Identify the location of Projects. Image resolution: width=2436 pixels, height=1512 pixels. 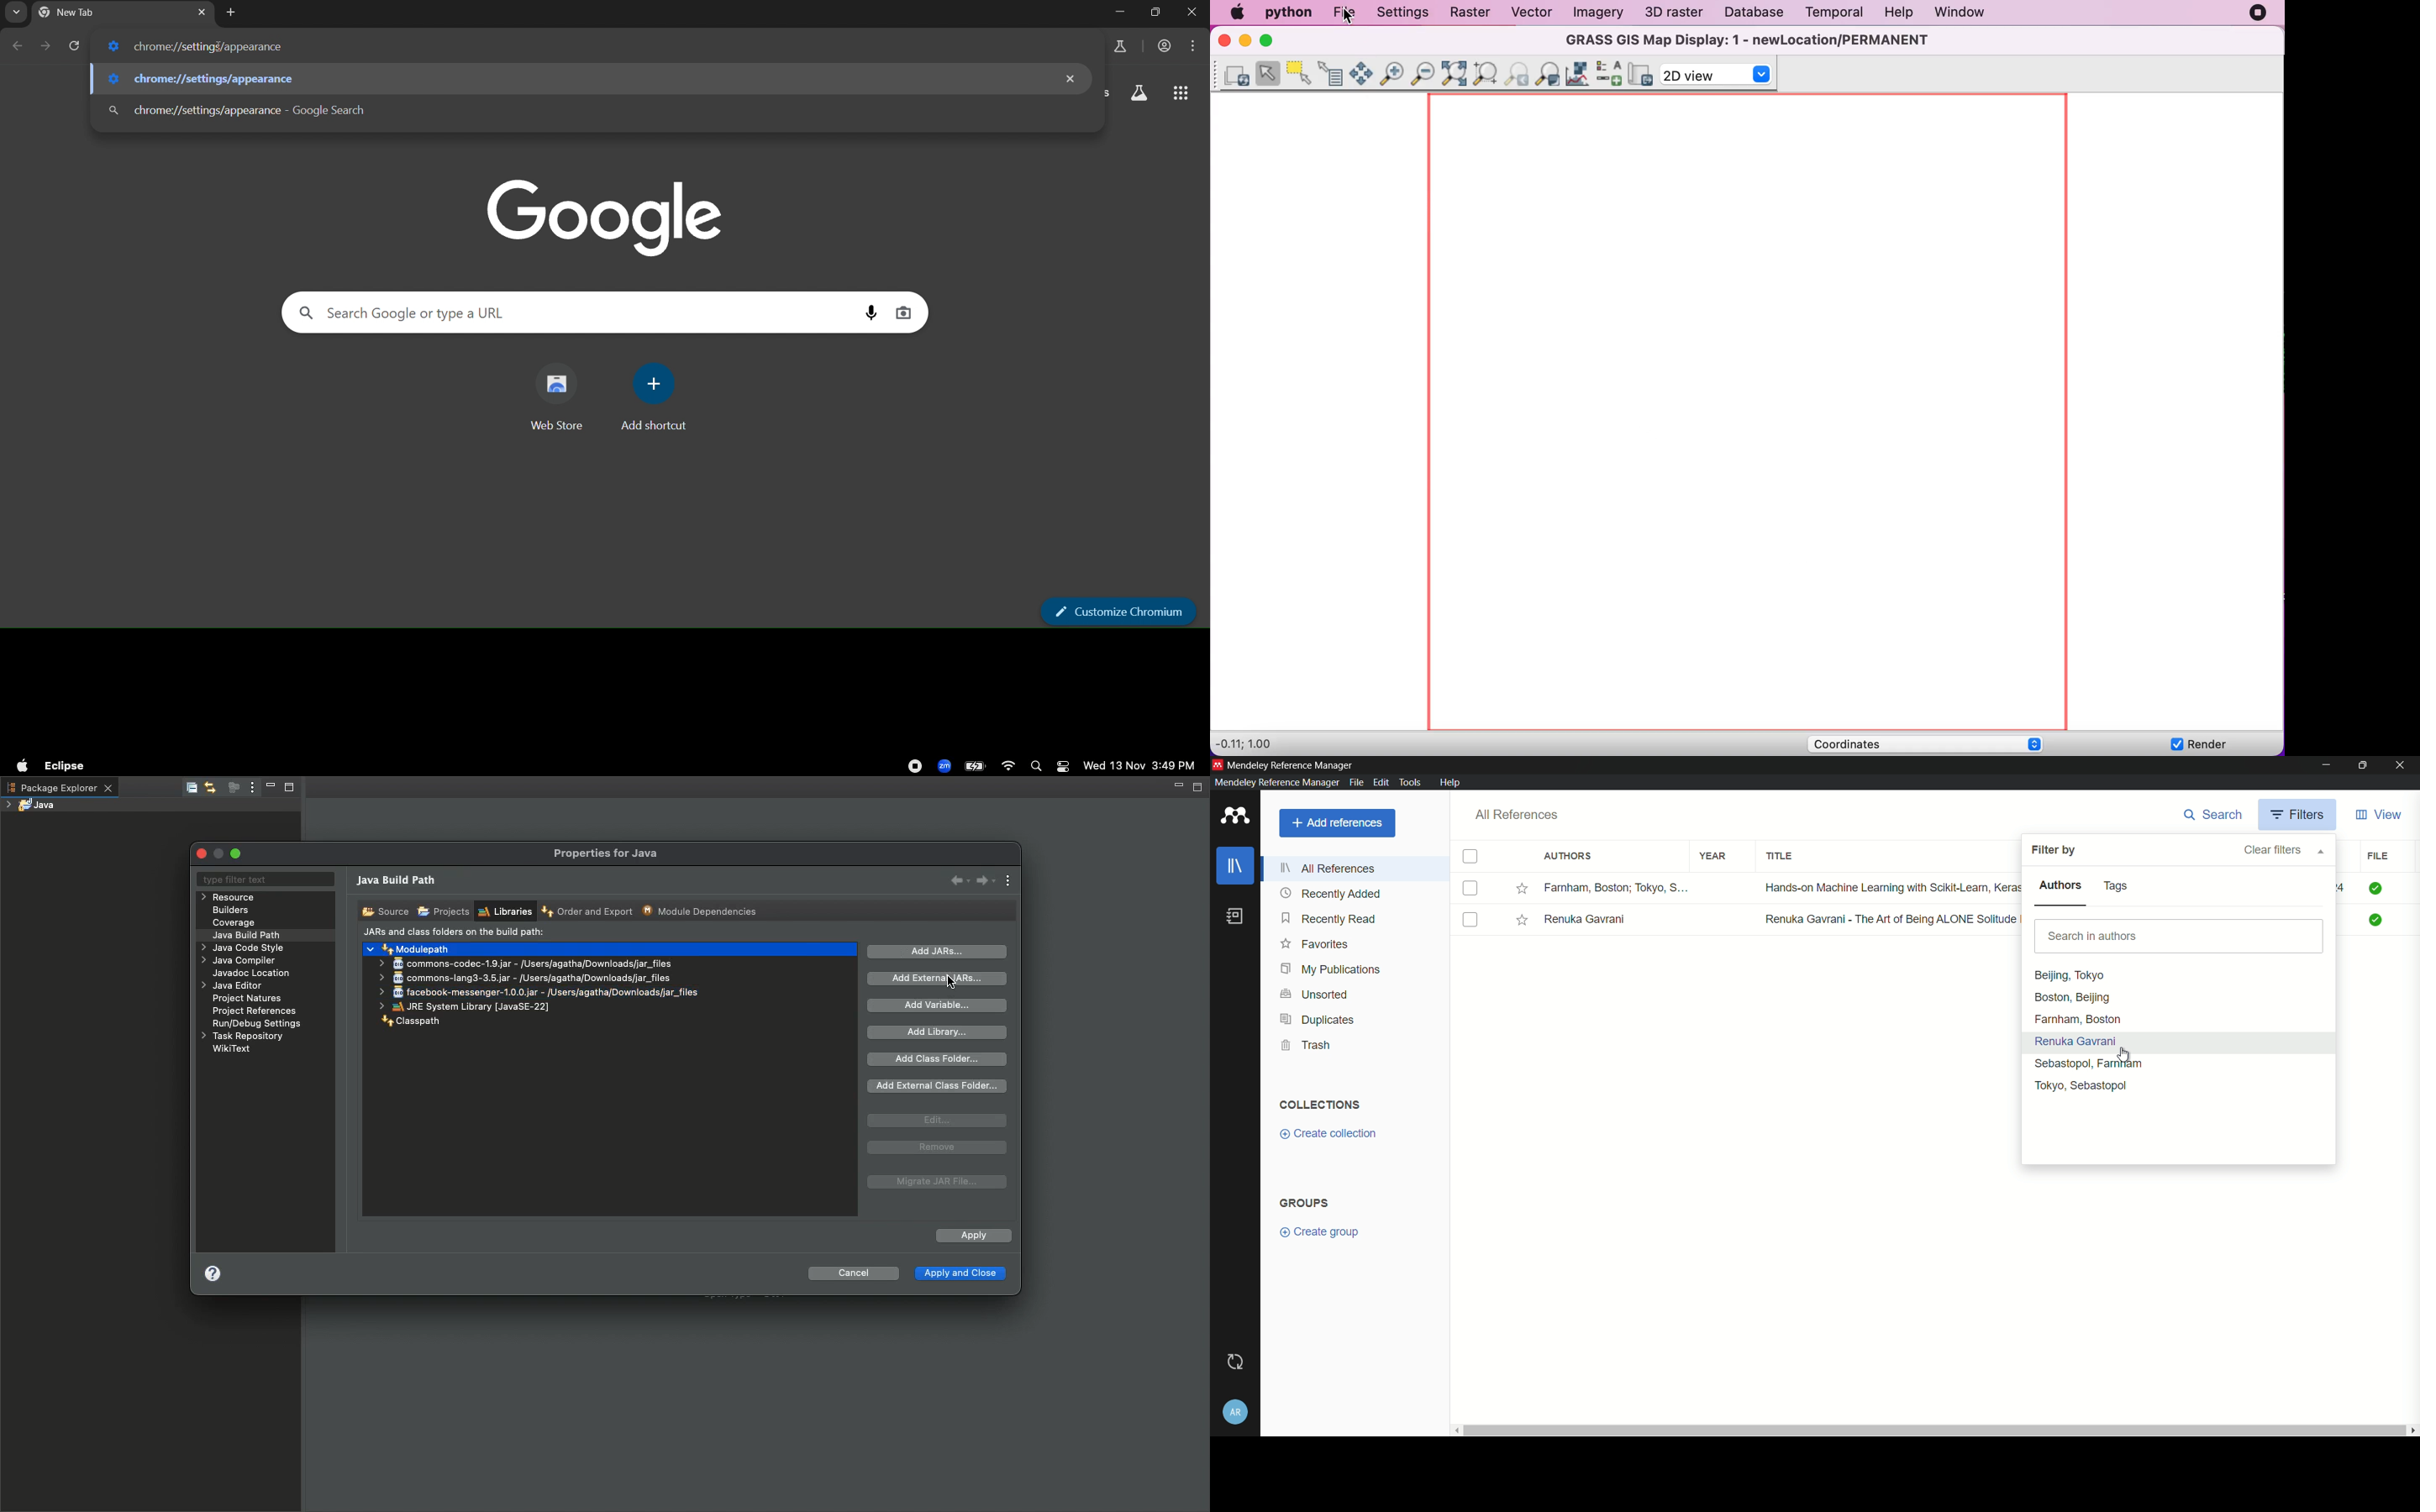
(443, 912).